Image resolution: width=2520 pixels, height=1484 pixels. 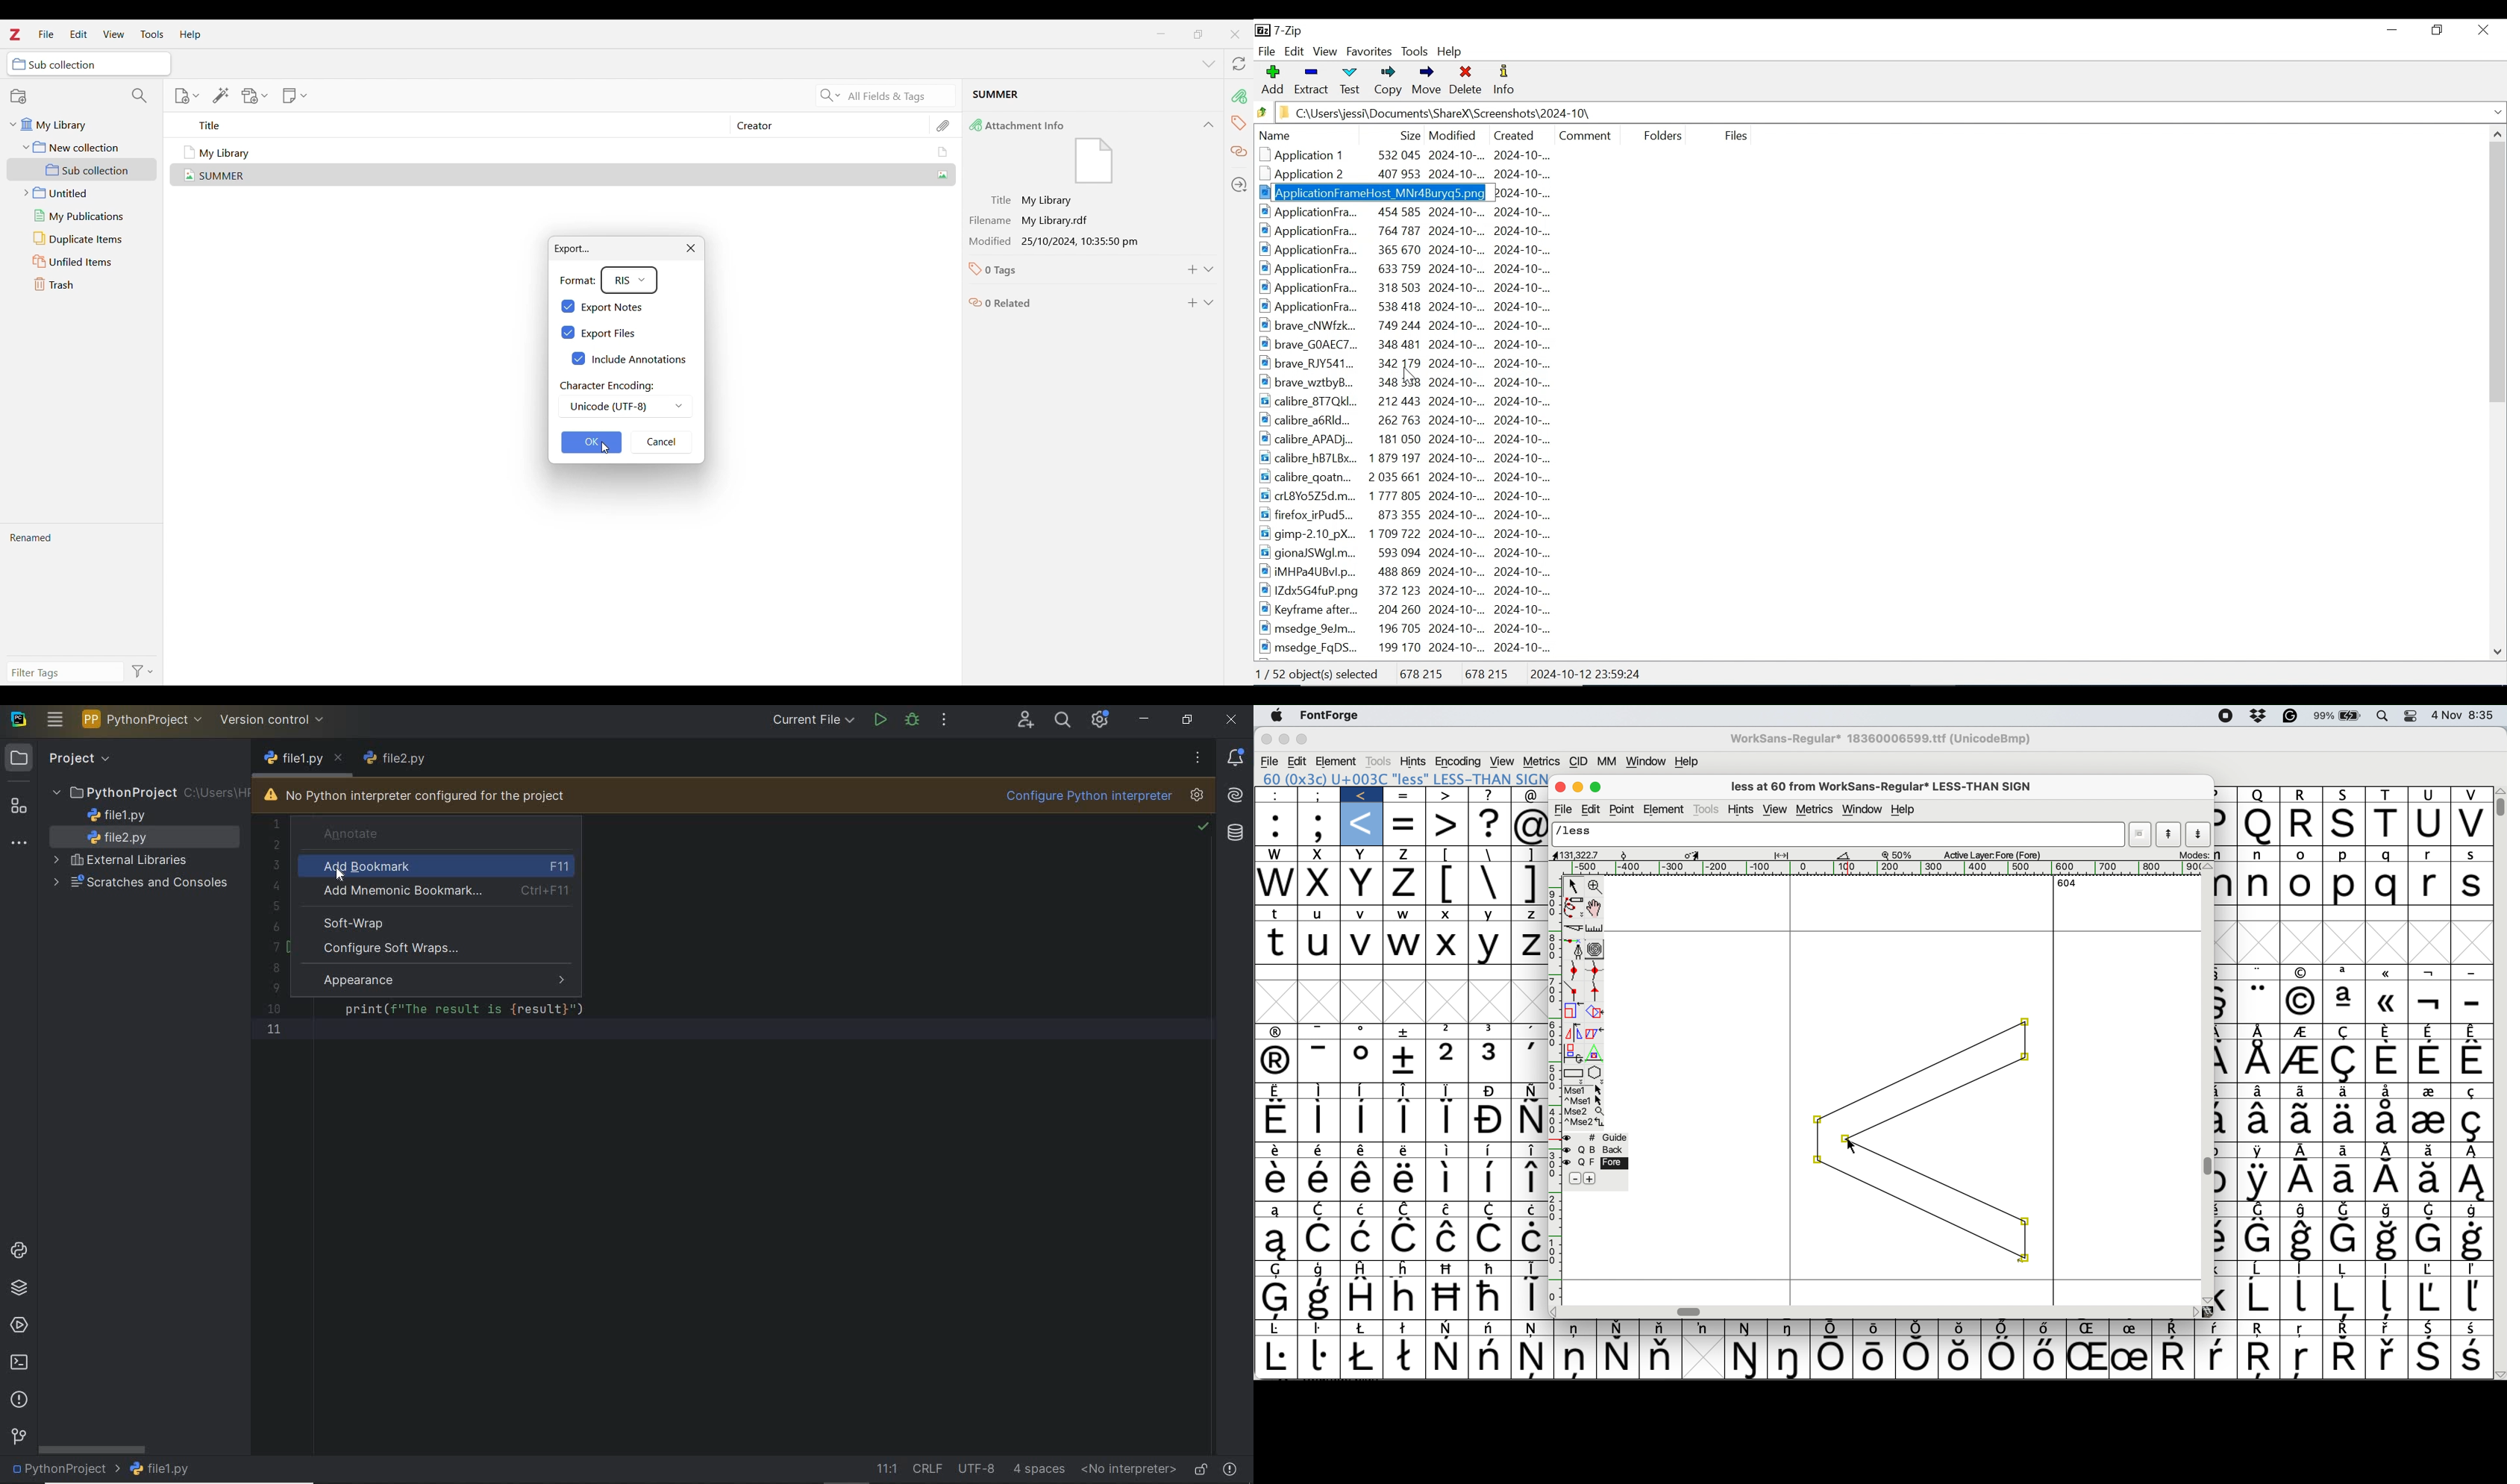 What do you see at coordinates (2499, 805) in the screenshot?
I see `vertical scroll bar` at bounding box center [2499, 805].